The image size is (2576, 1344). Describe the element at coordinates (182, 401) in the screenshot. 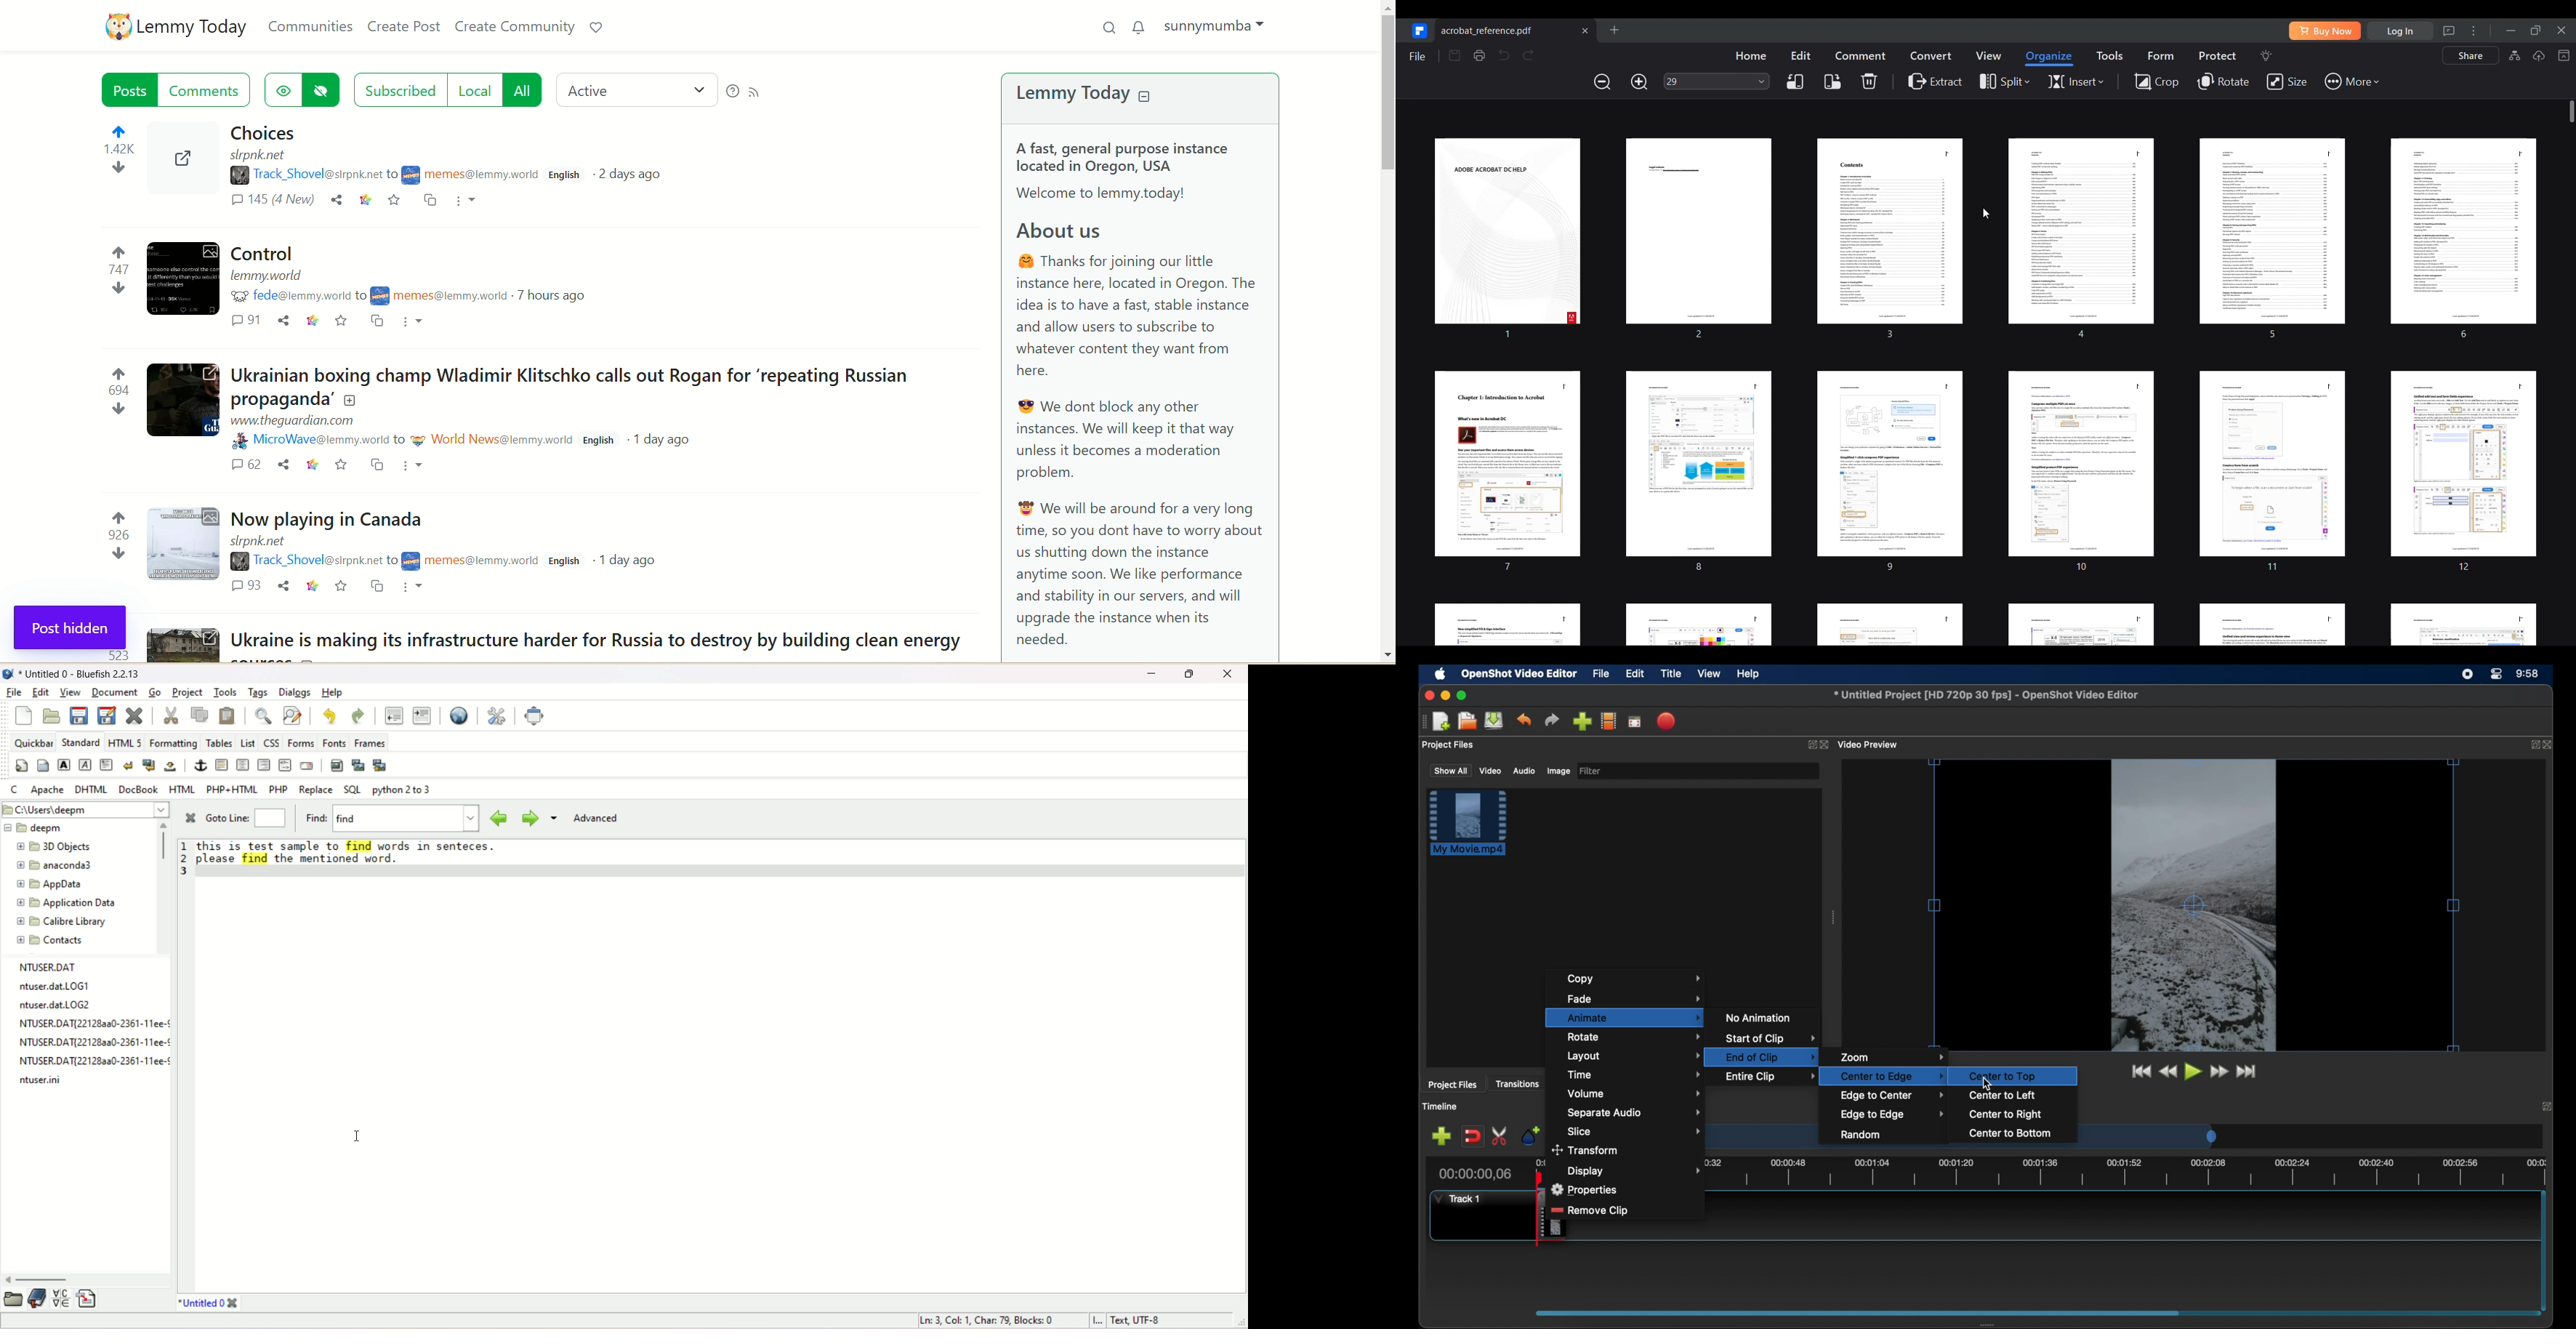

I see `Expand the post with image details` at that location.